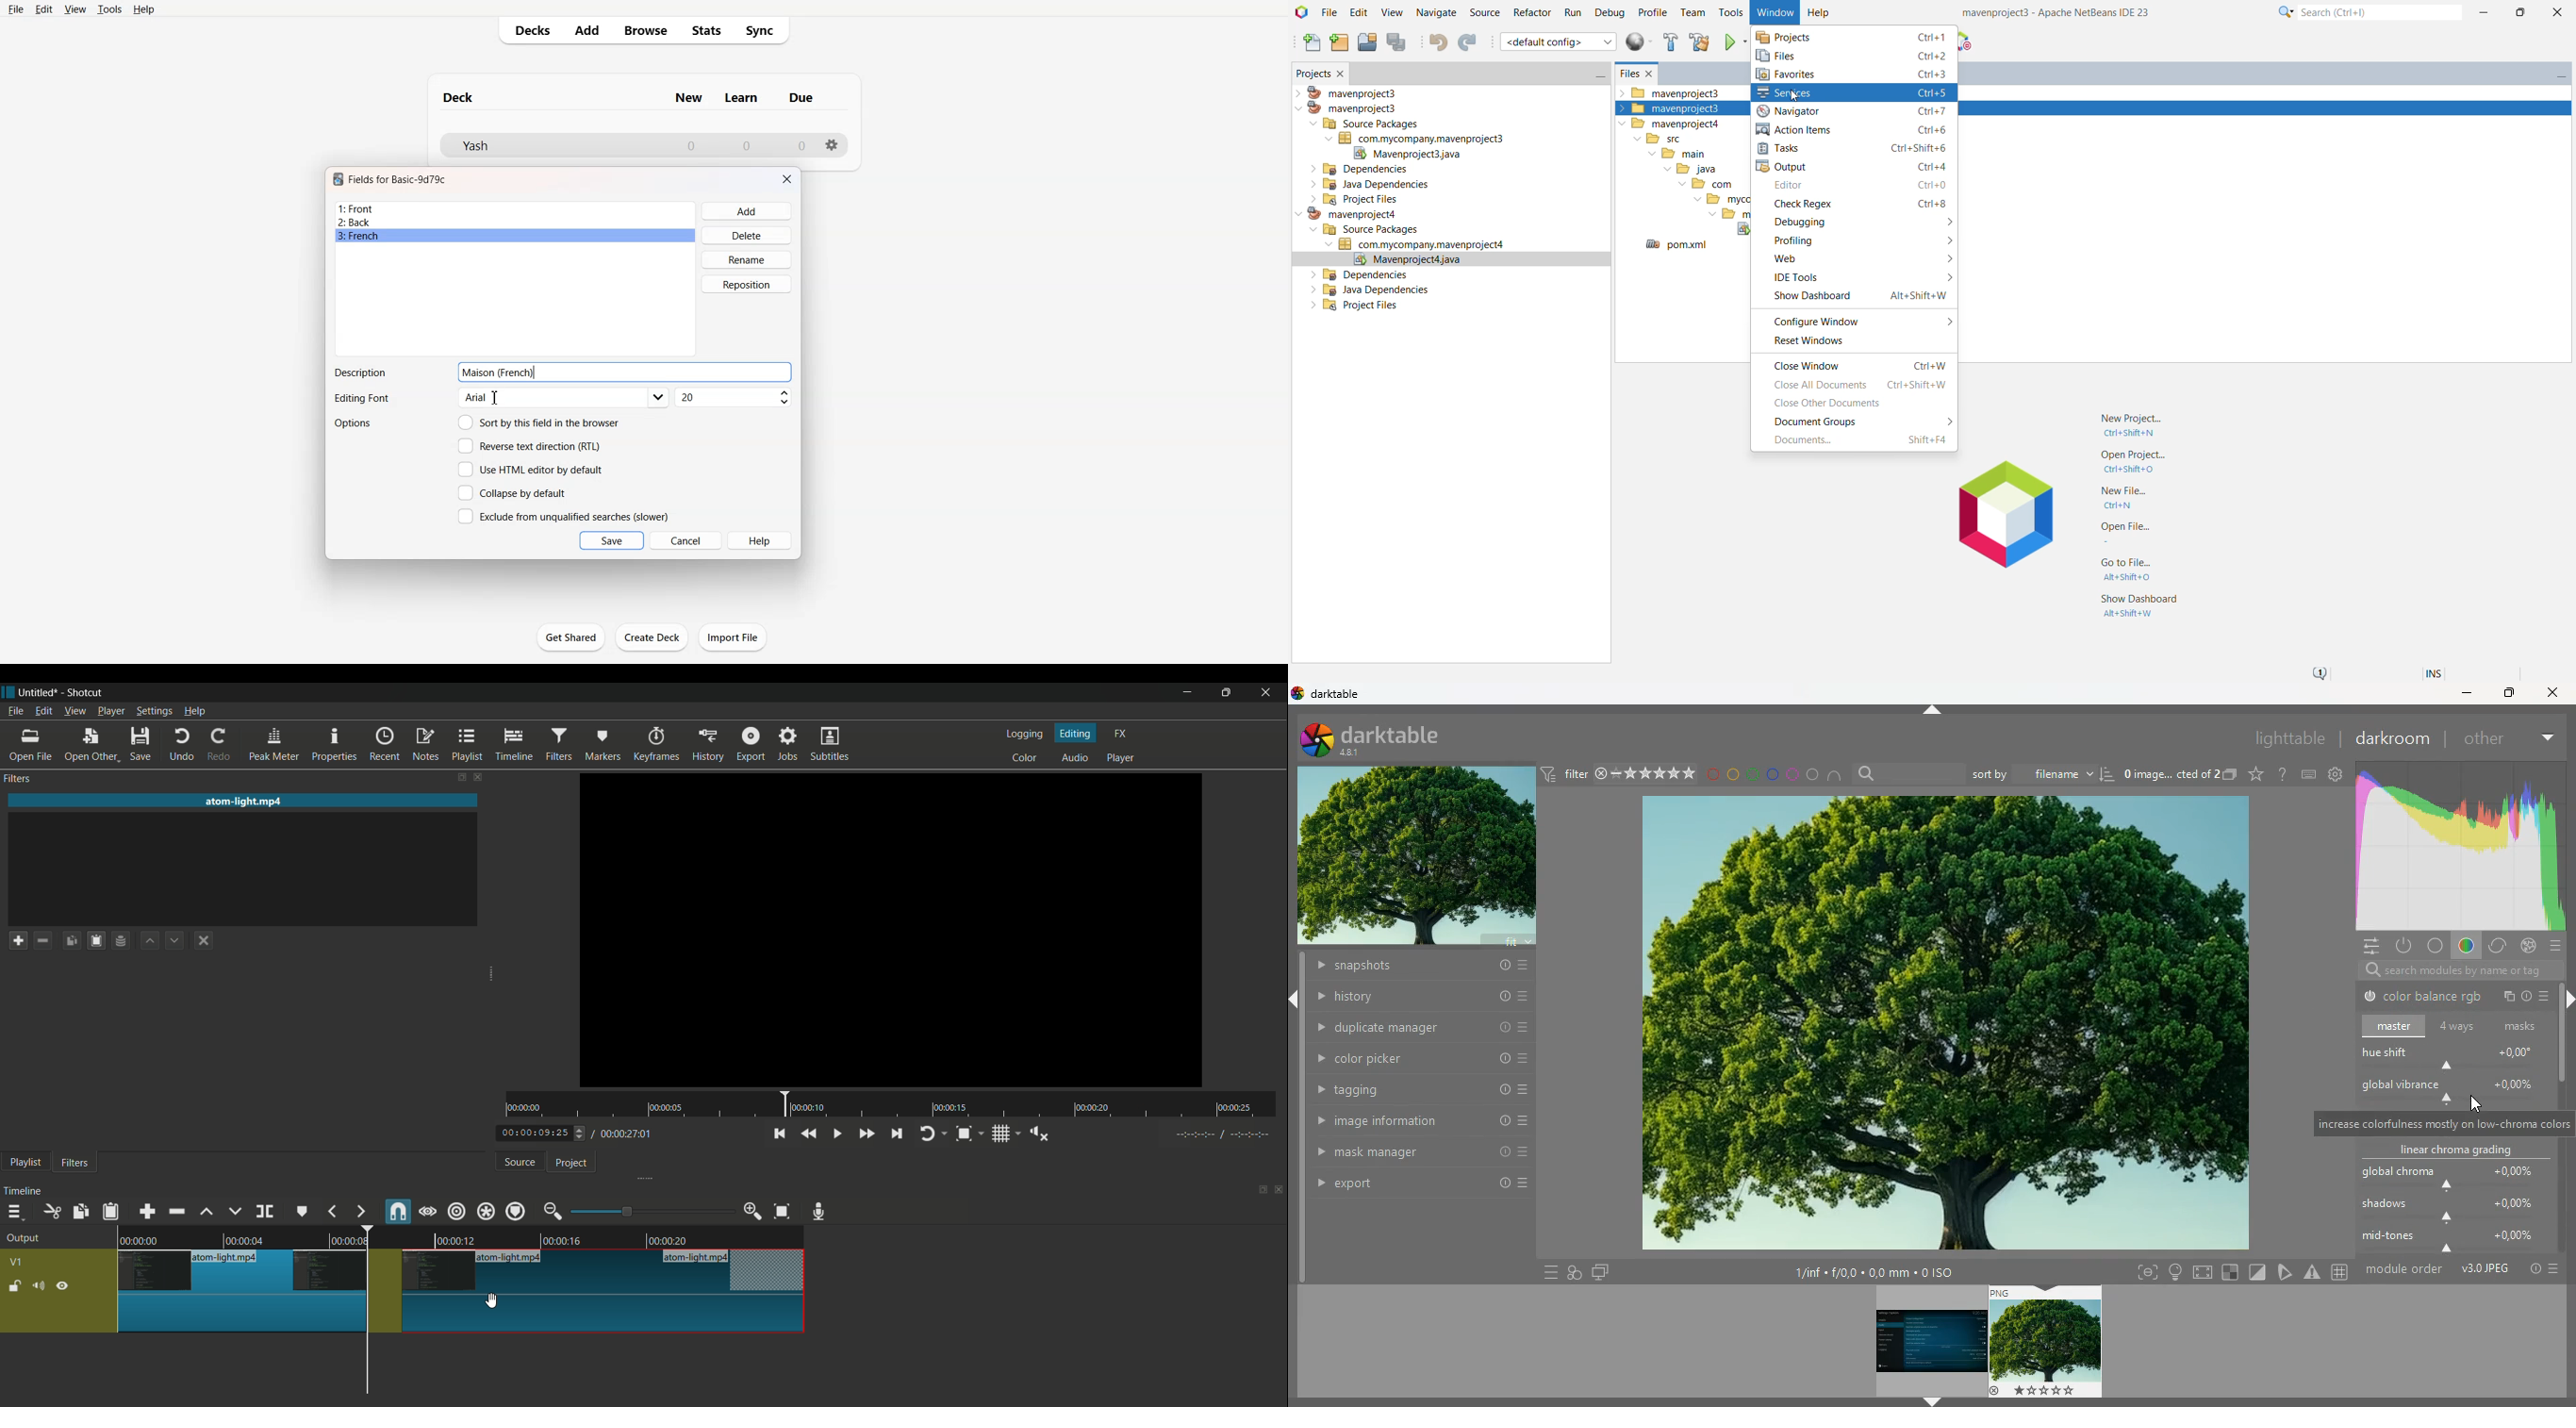 The height and width of the screenshot is (1428, 2576). Describe the element at coordinates (2529, 999) in the screenshot. I see `info` at that location.